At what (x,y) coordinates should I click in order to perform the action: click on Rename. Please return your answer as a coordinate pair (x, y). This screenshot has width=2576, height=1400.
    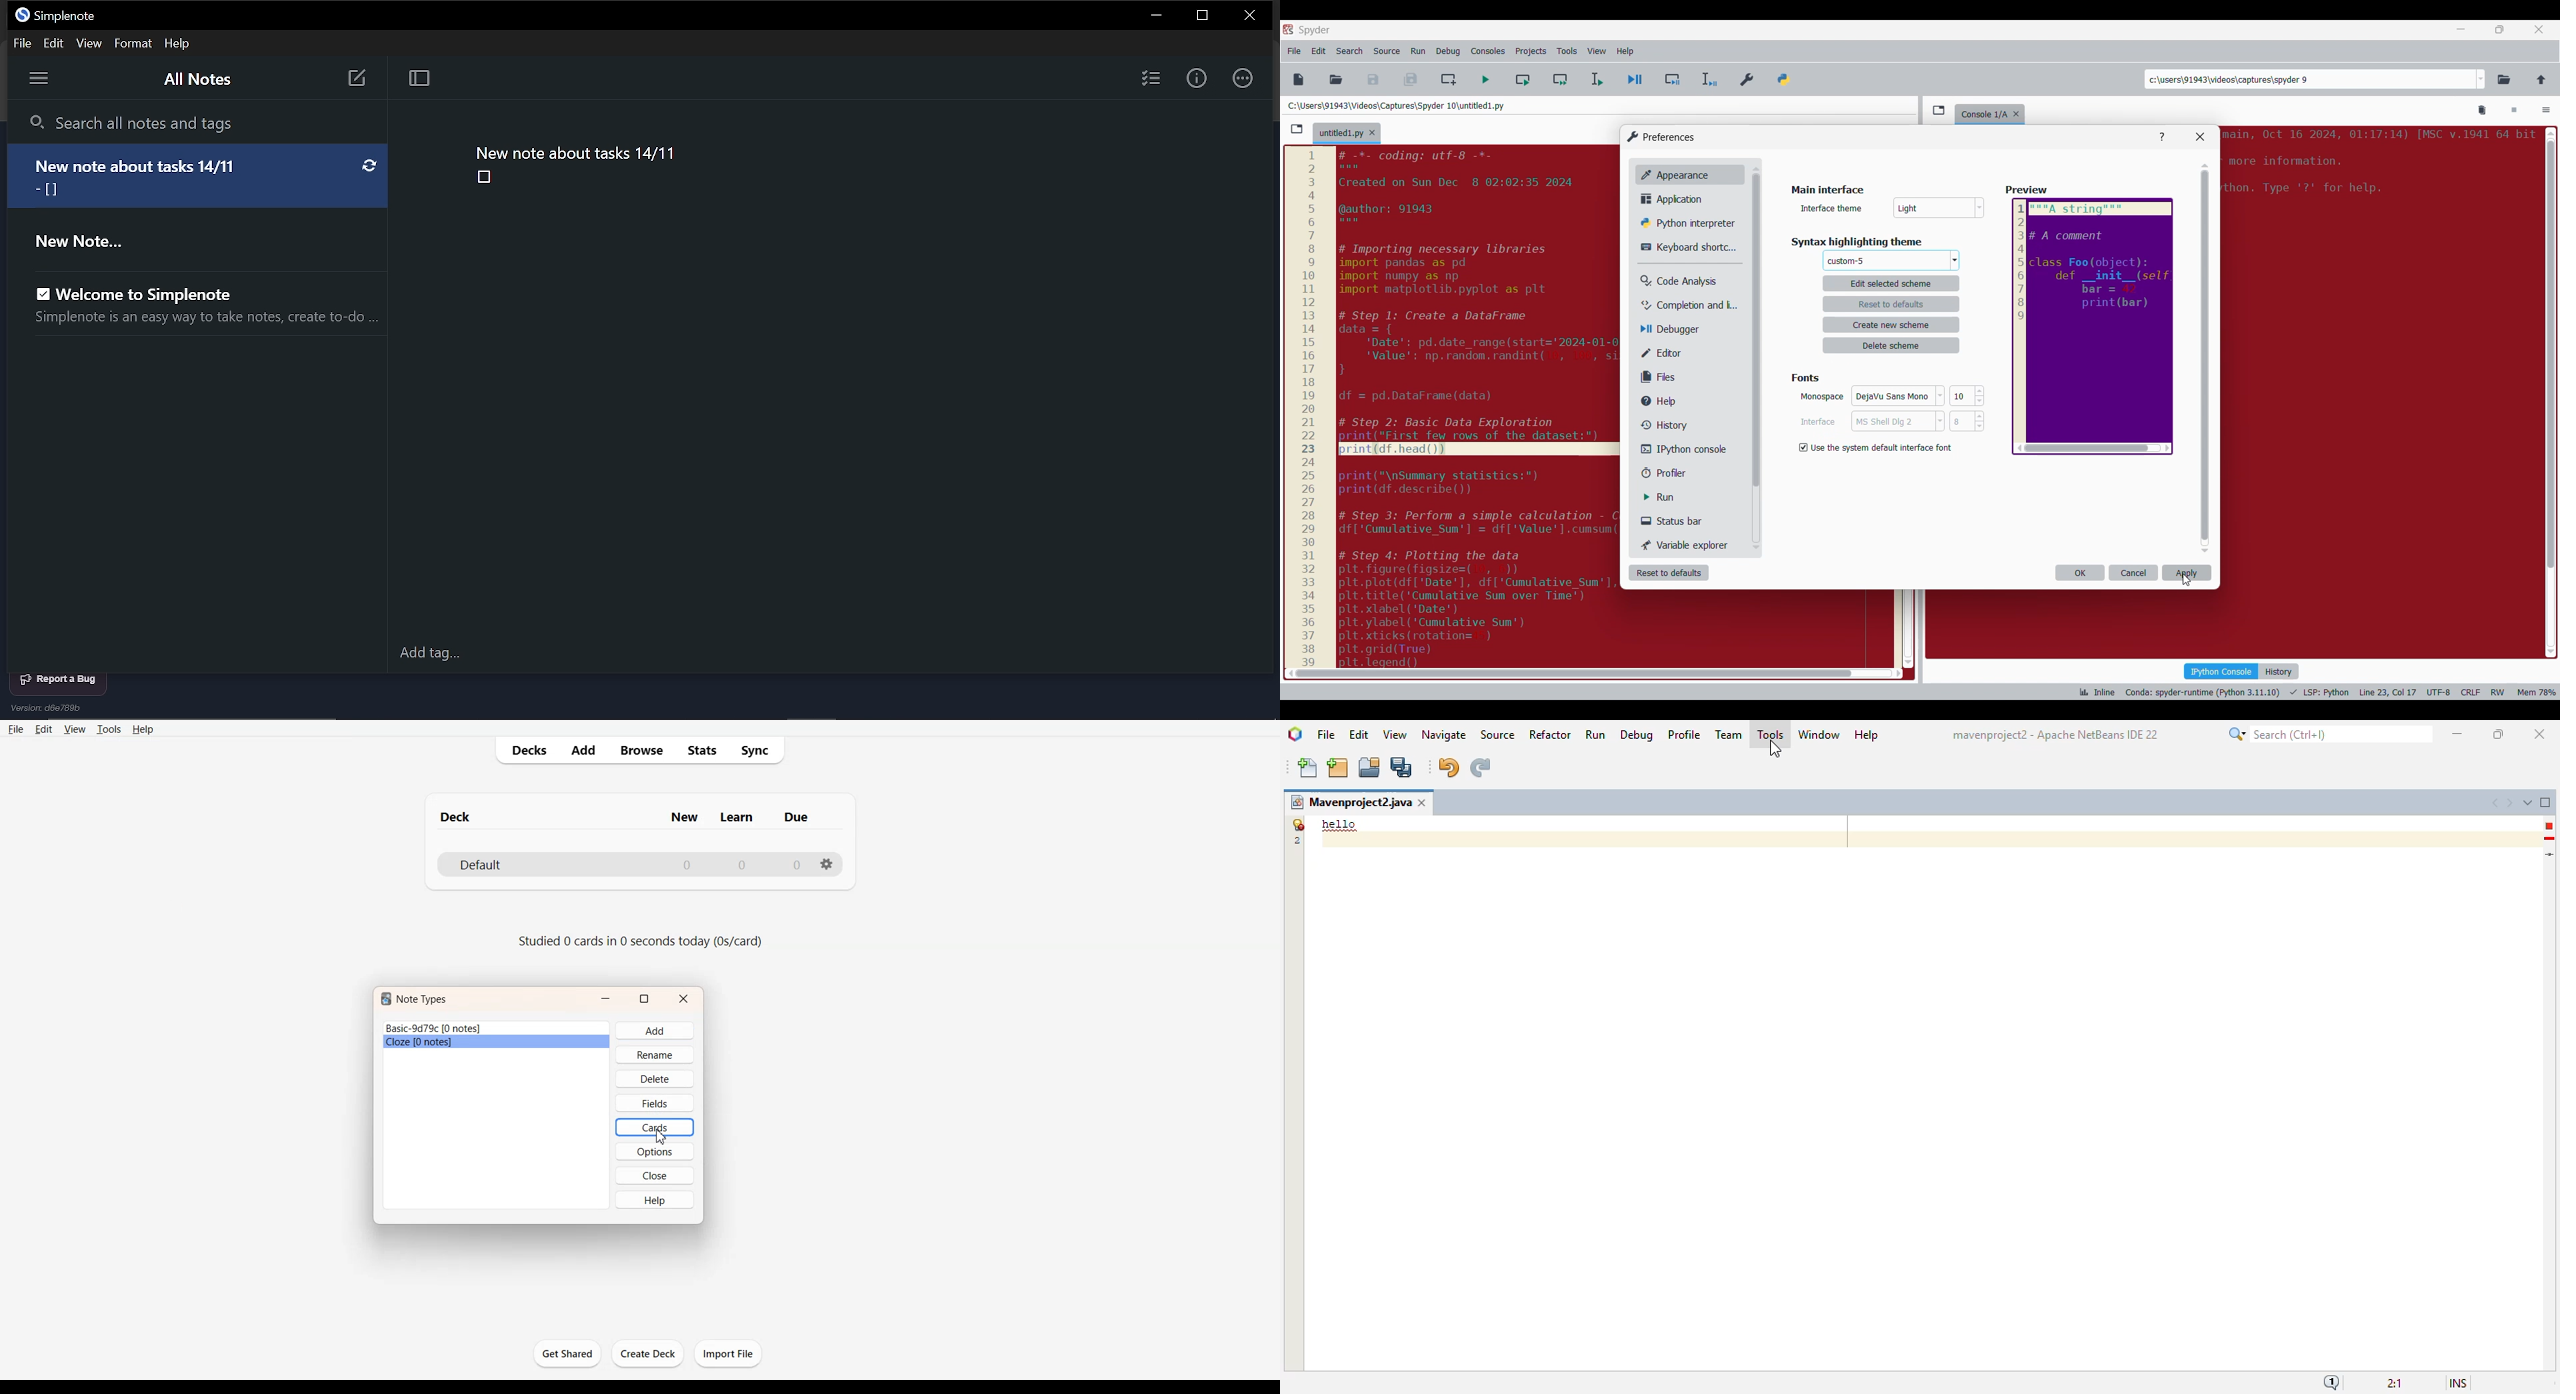
    Looking at the image, I should click on (655, 1054).